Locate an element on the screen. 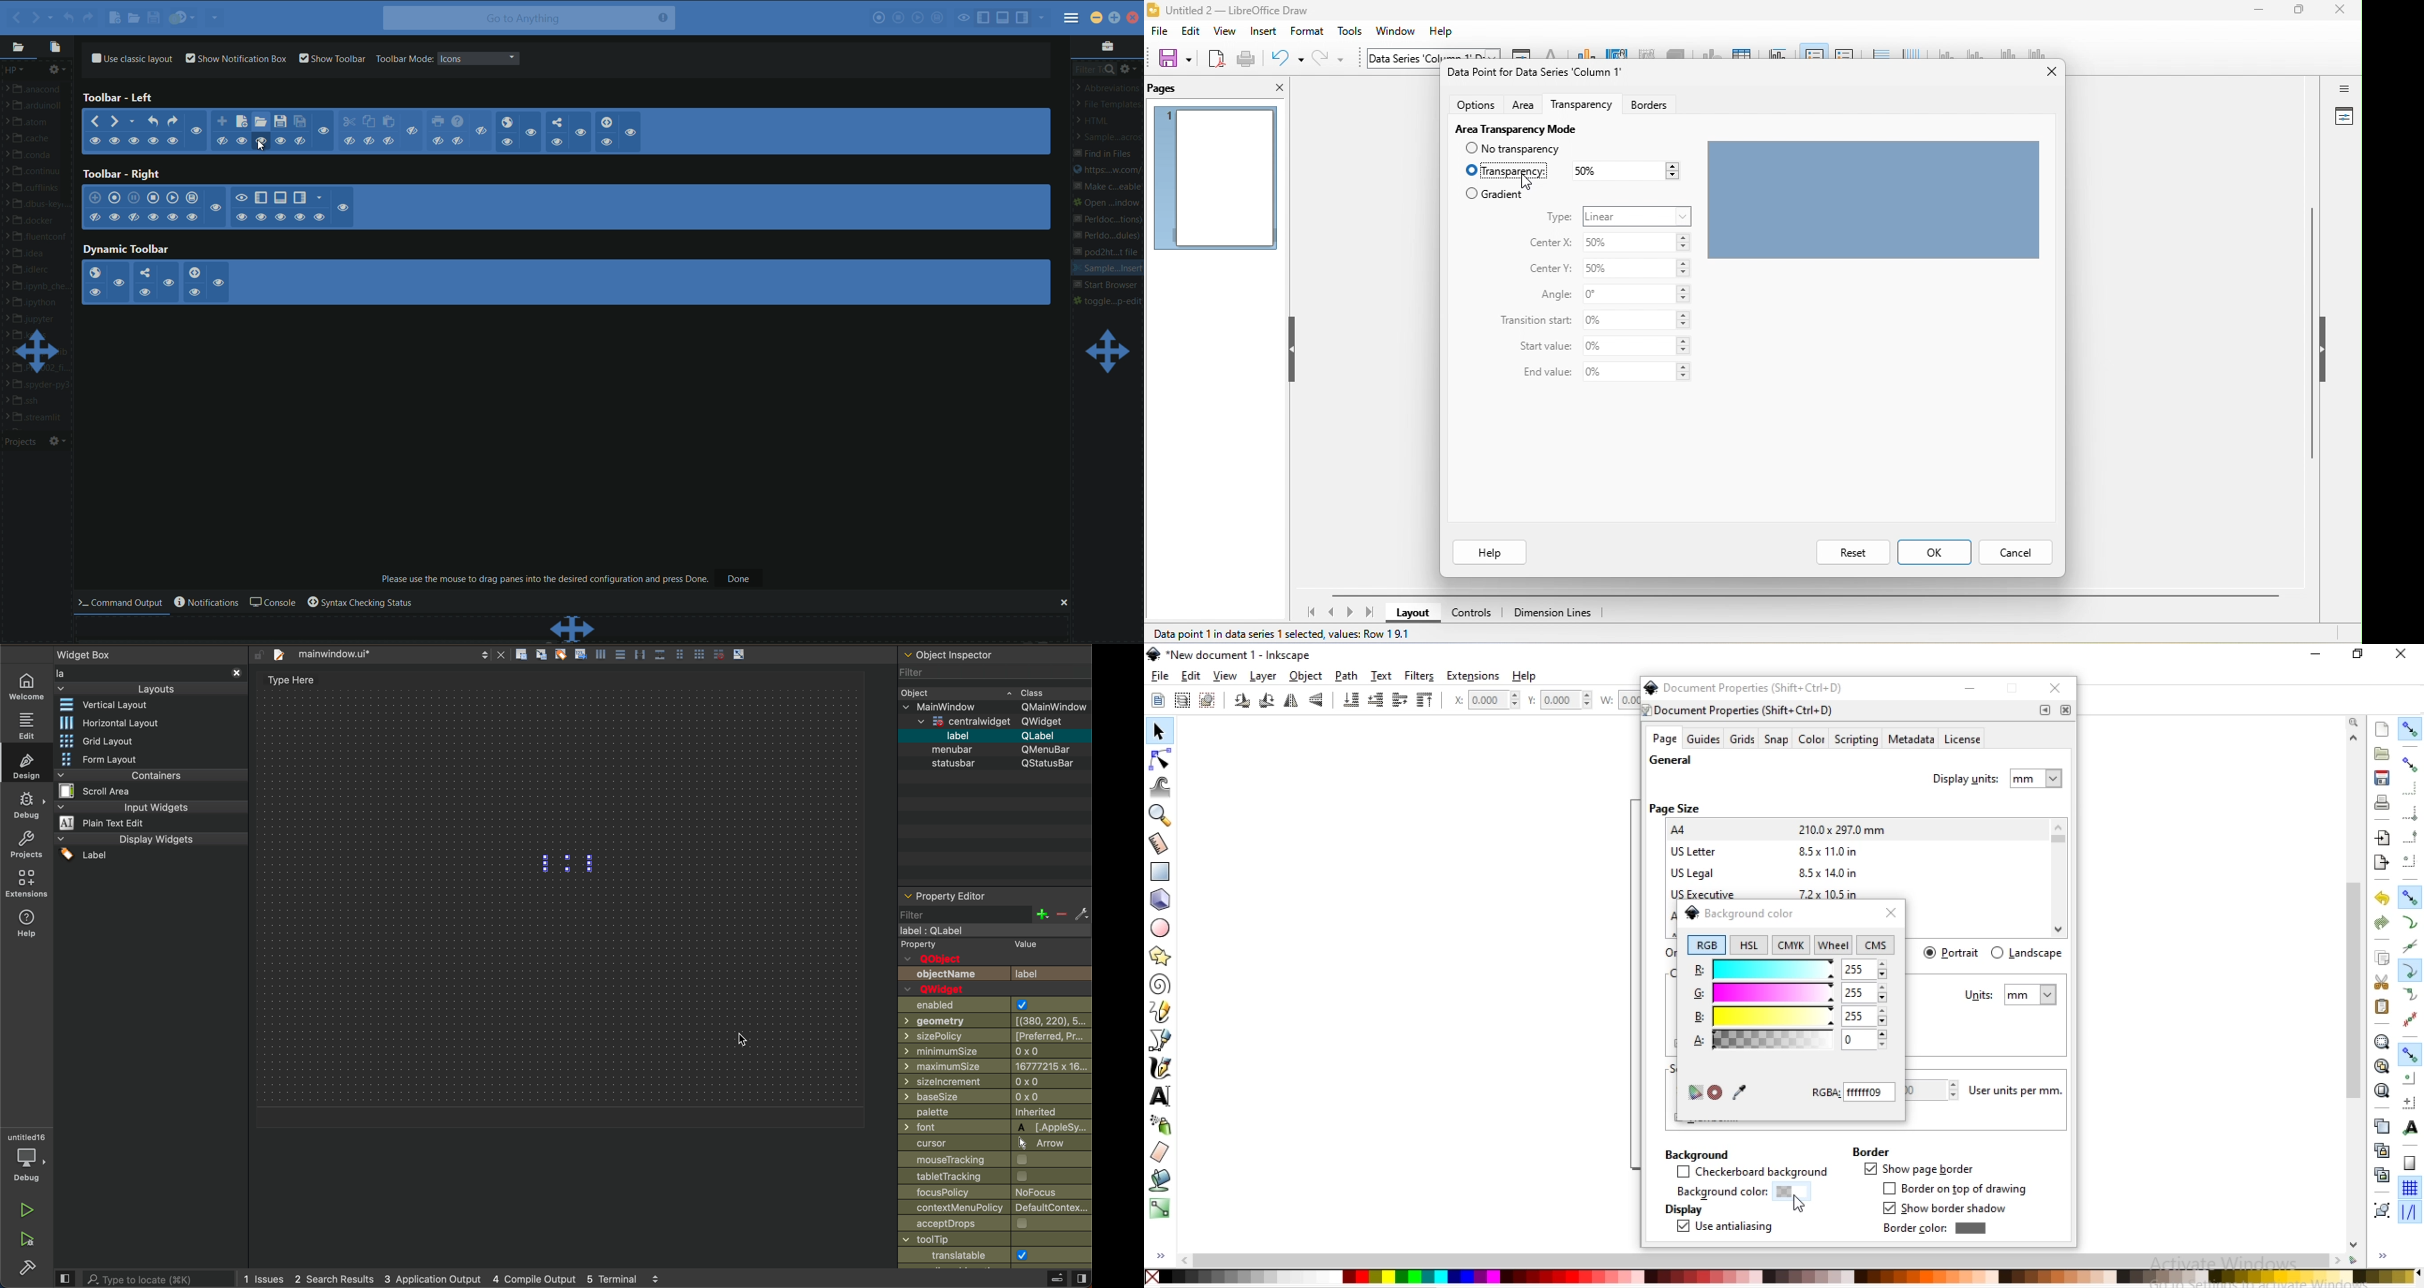 The height and width of the screenshot is (1288, 2436). mainwindow is located at coordinates (997, 707).